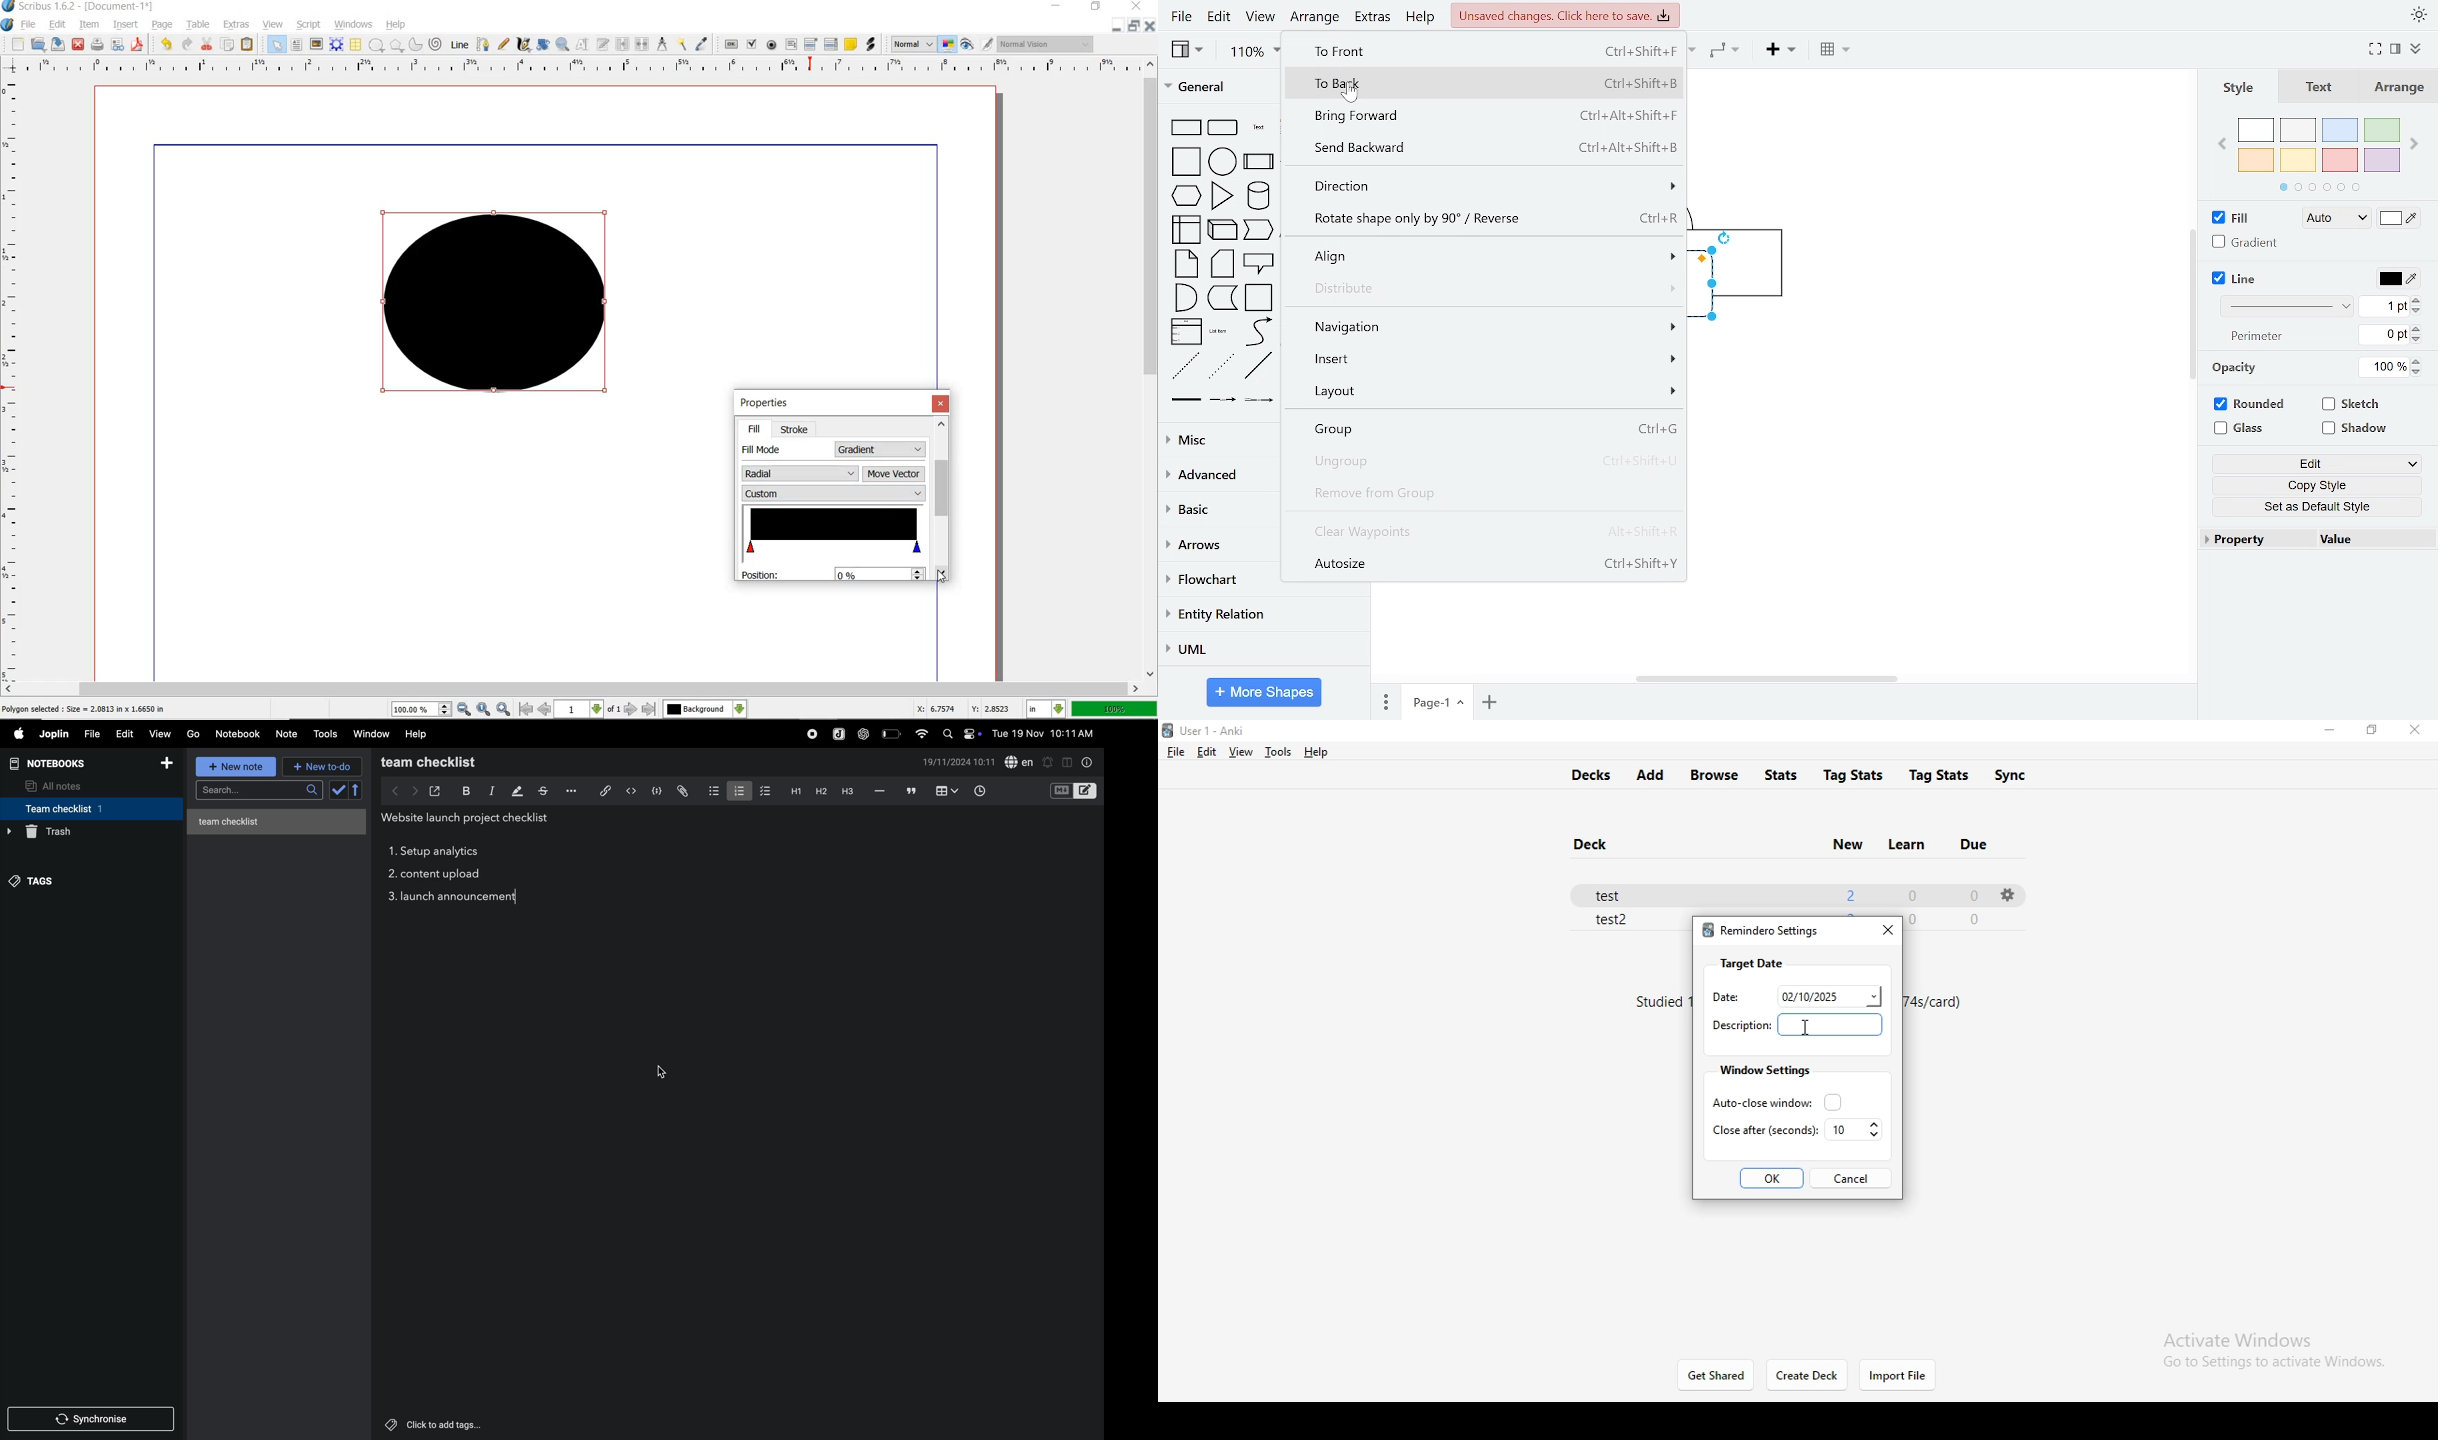  I want to click on wifi, so click(919, 733).